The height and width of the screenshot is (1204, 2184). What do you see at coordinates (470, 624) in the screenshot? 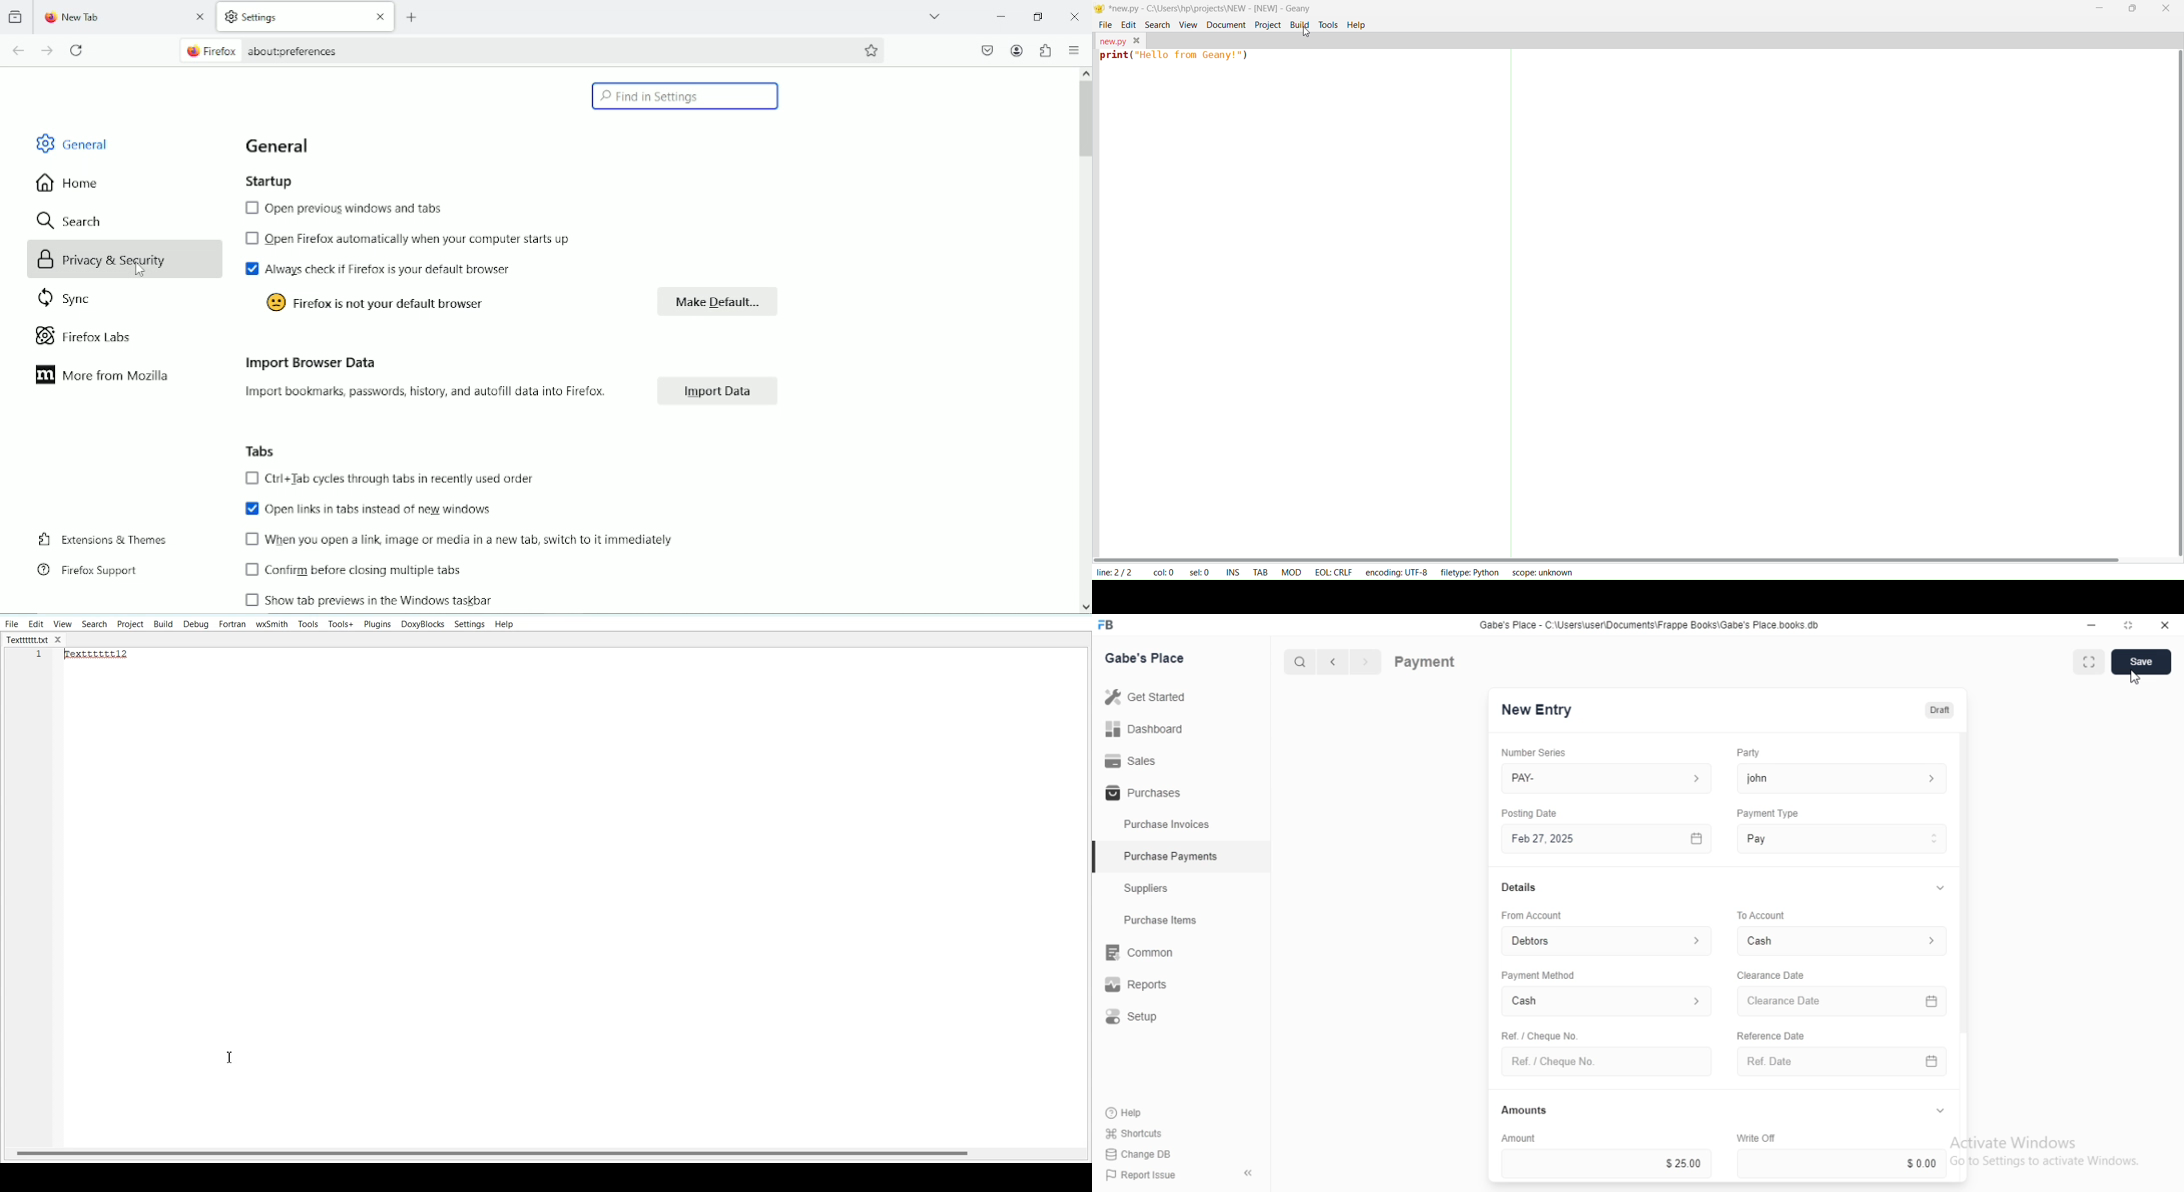
I see `Settings` at bounding box center [470, 624].